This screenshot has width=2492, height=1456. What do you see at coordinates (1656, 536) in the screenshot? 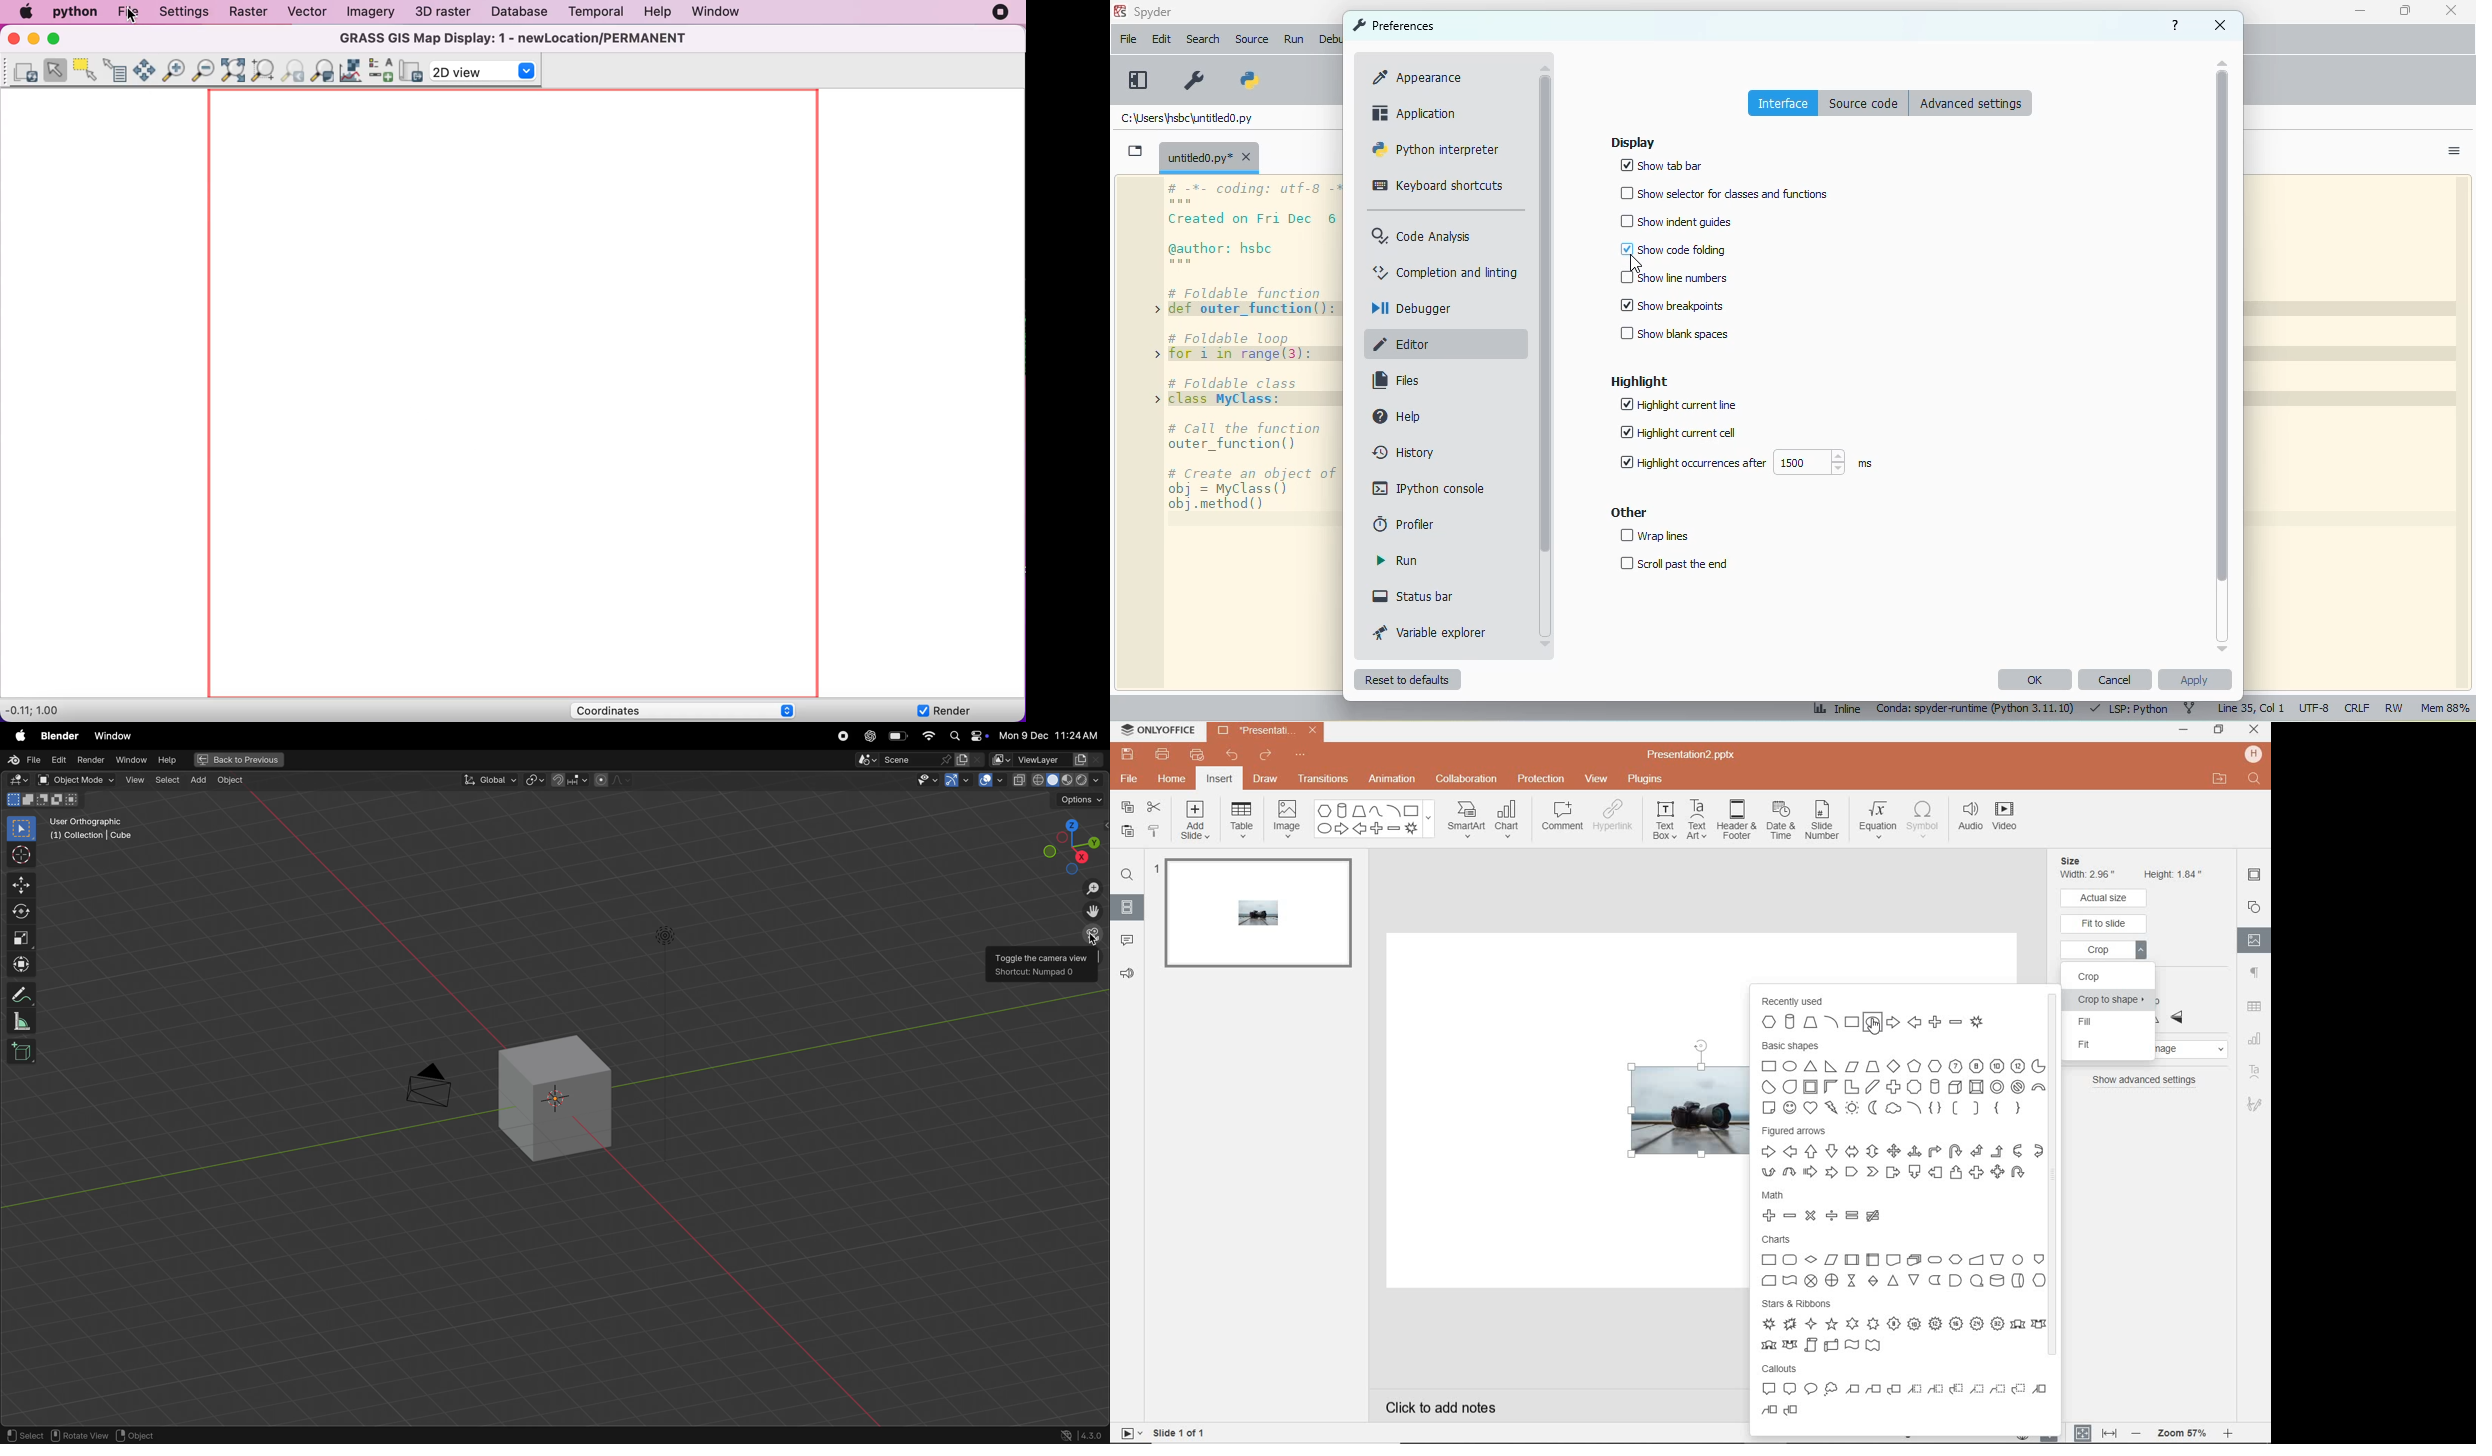
I see `wrap lines` at bounding box center [1656, 536].